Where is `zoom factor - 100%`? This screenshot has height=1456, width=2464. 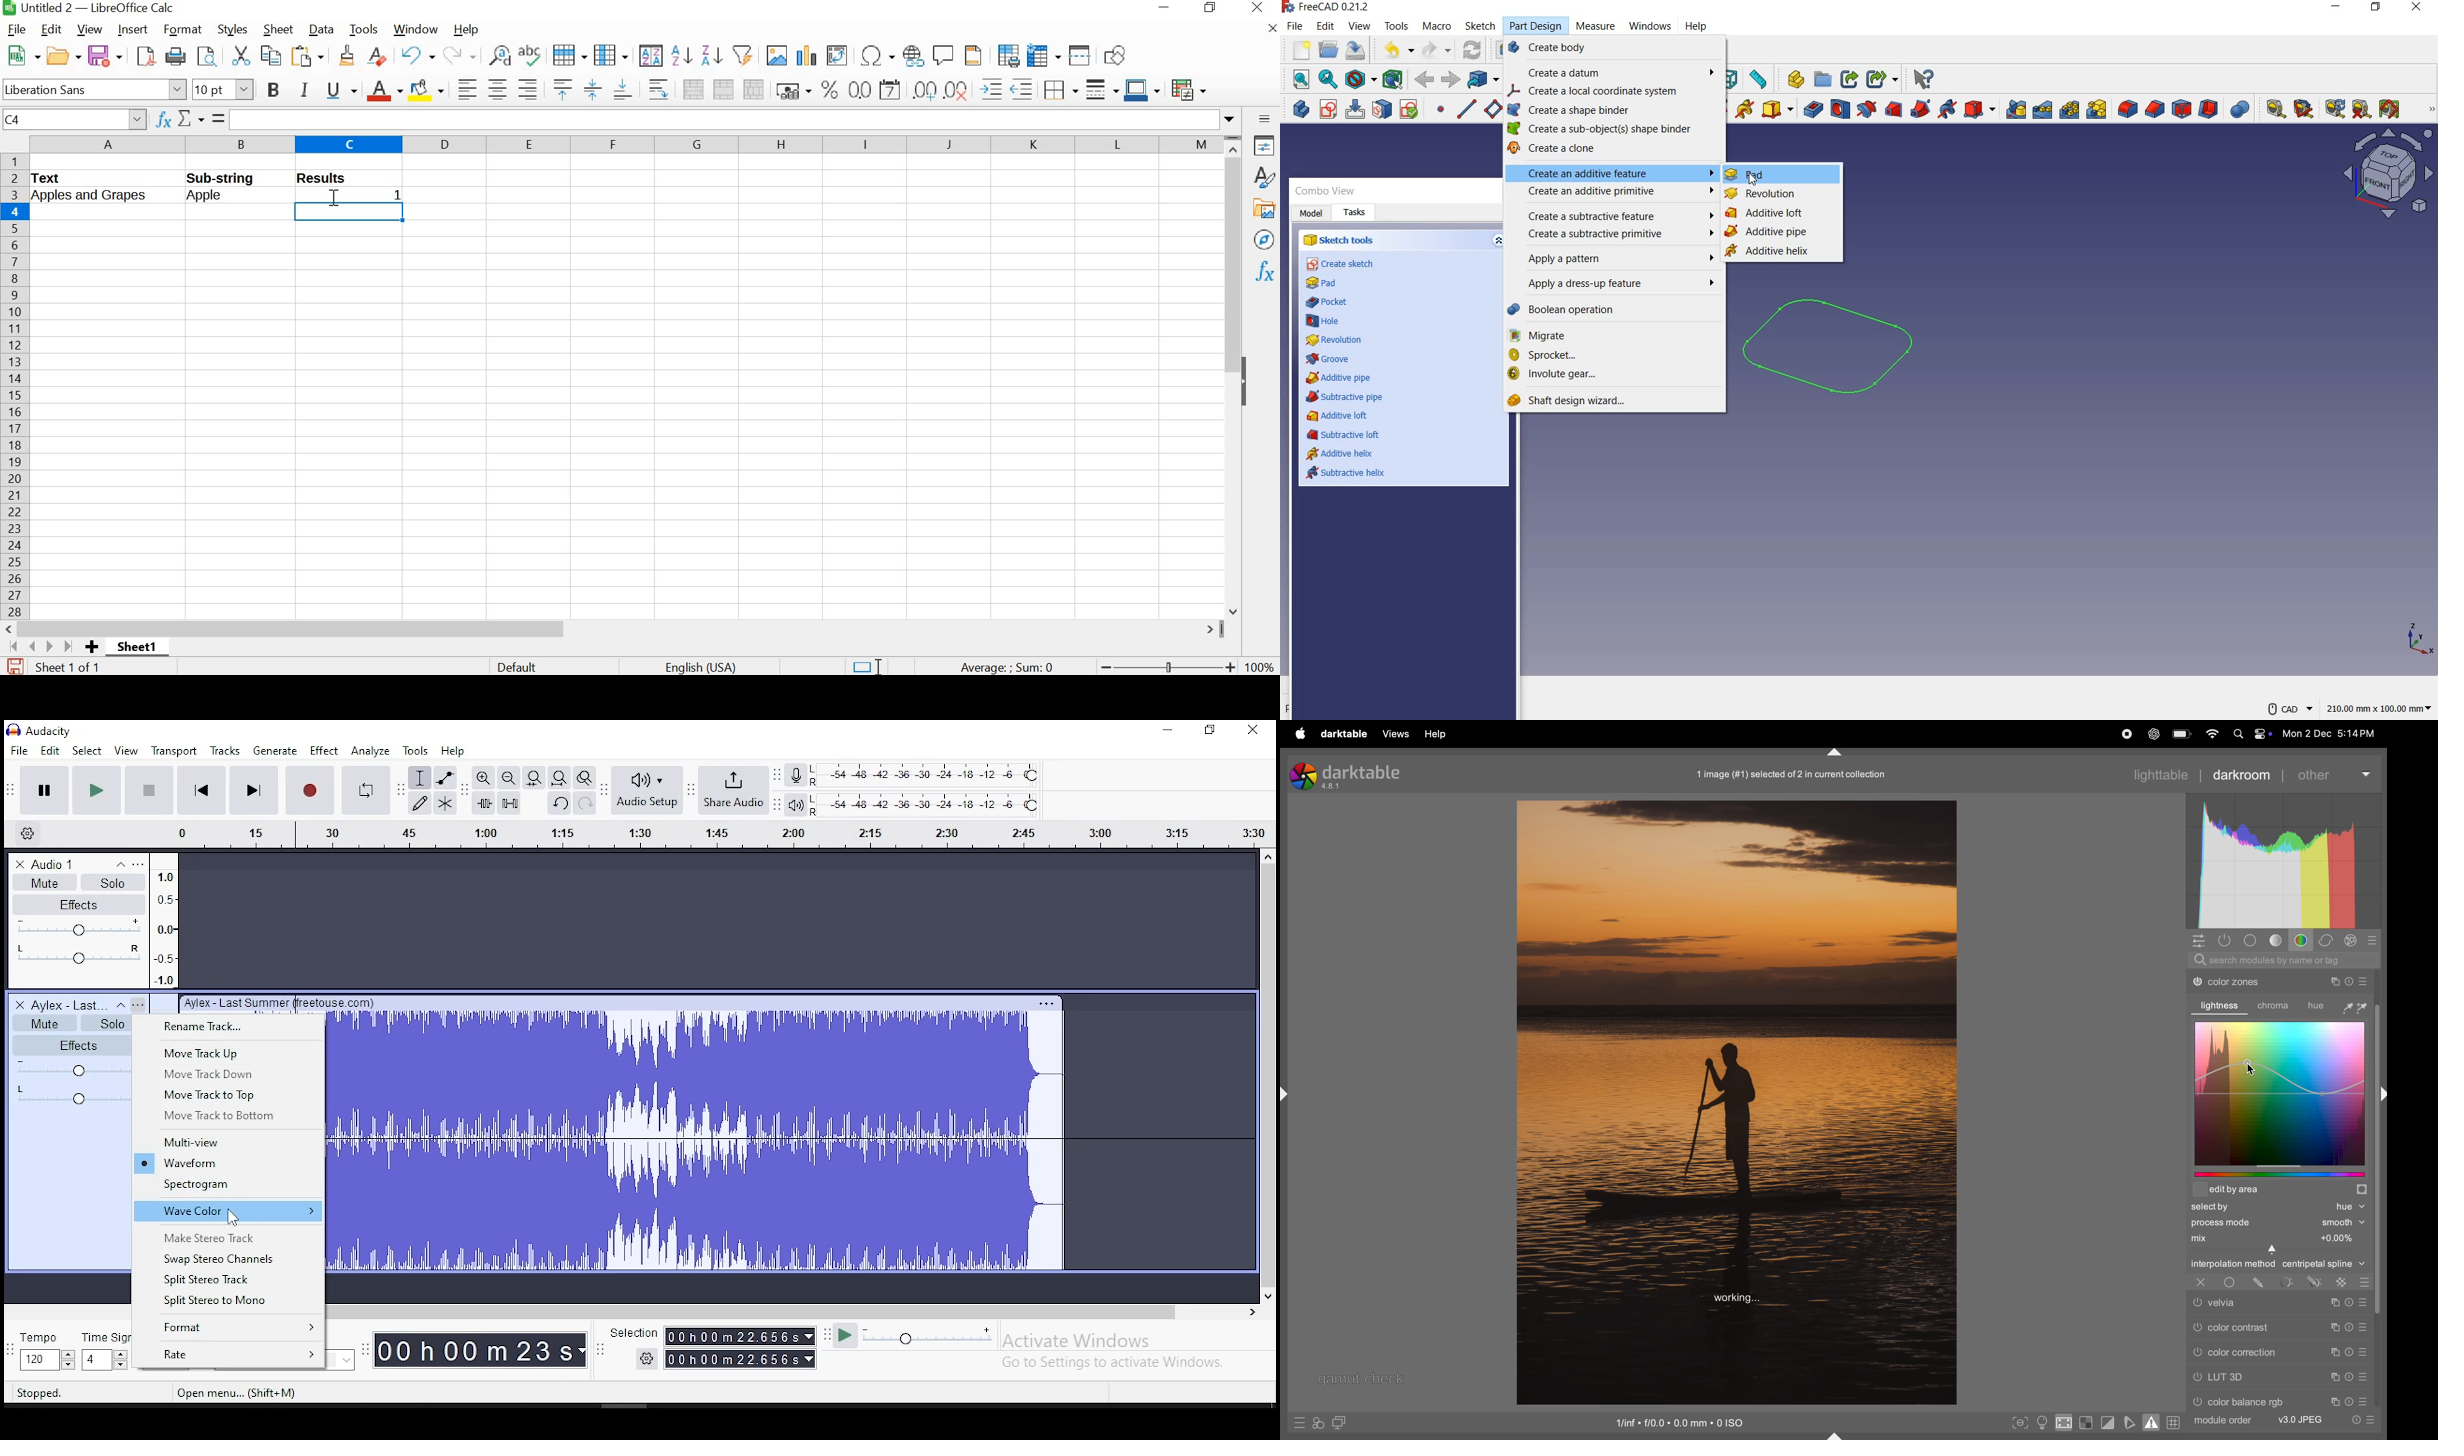
zoom factor - 100% is located at coordinates (1261, 667).